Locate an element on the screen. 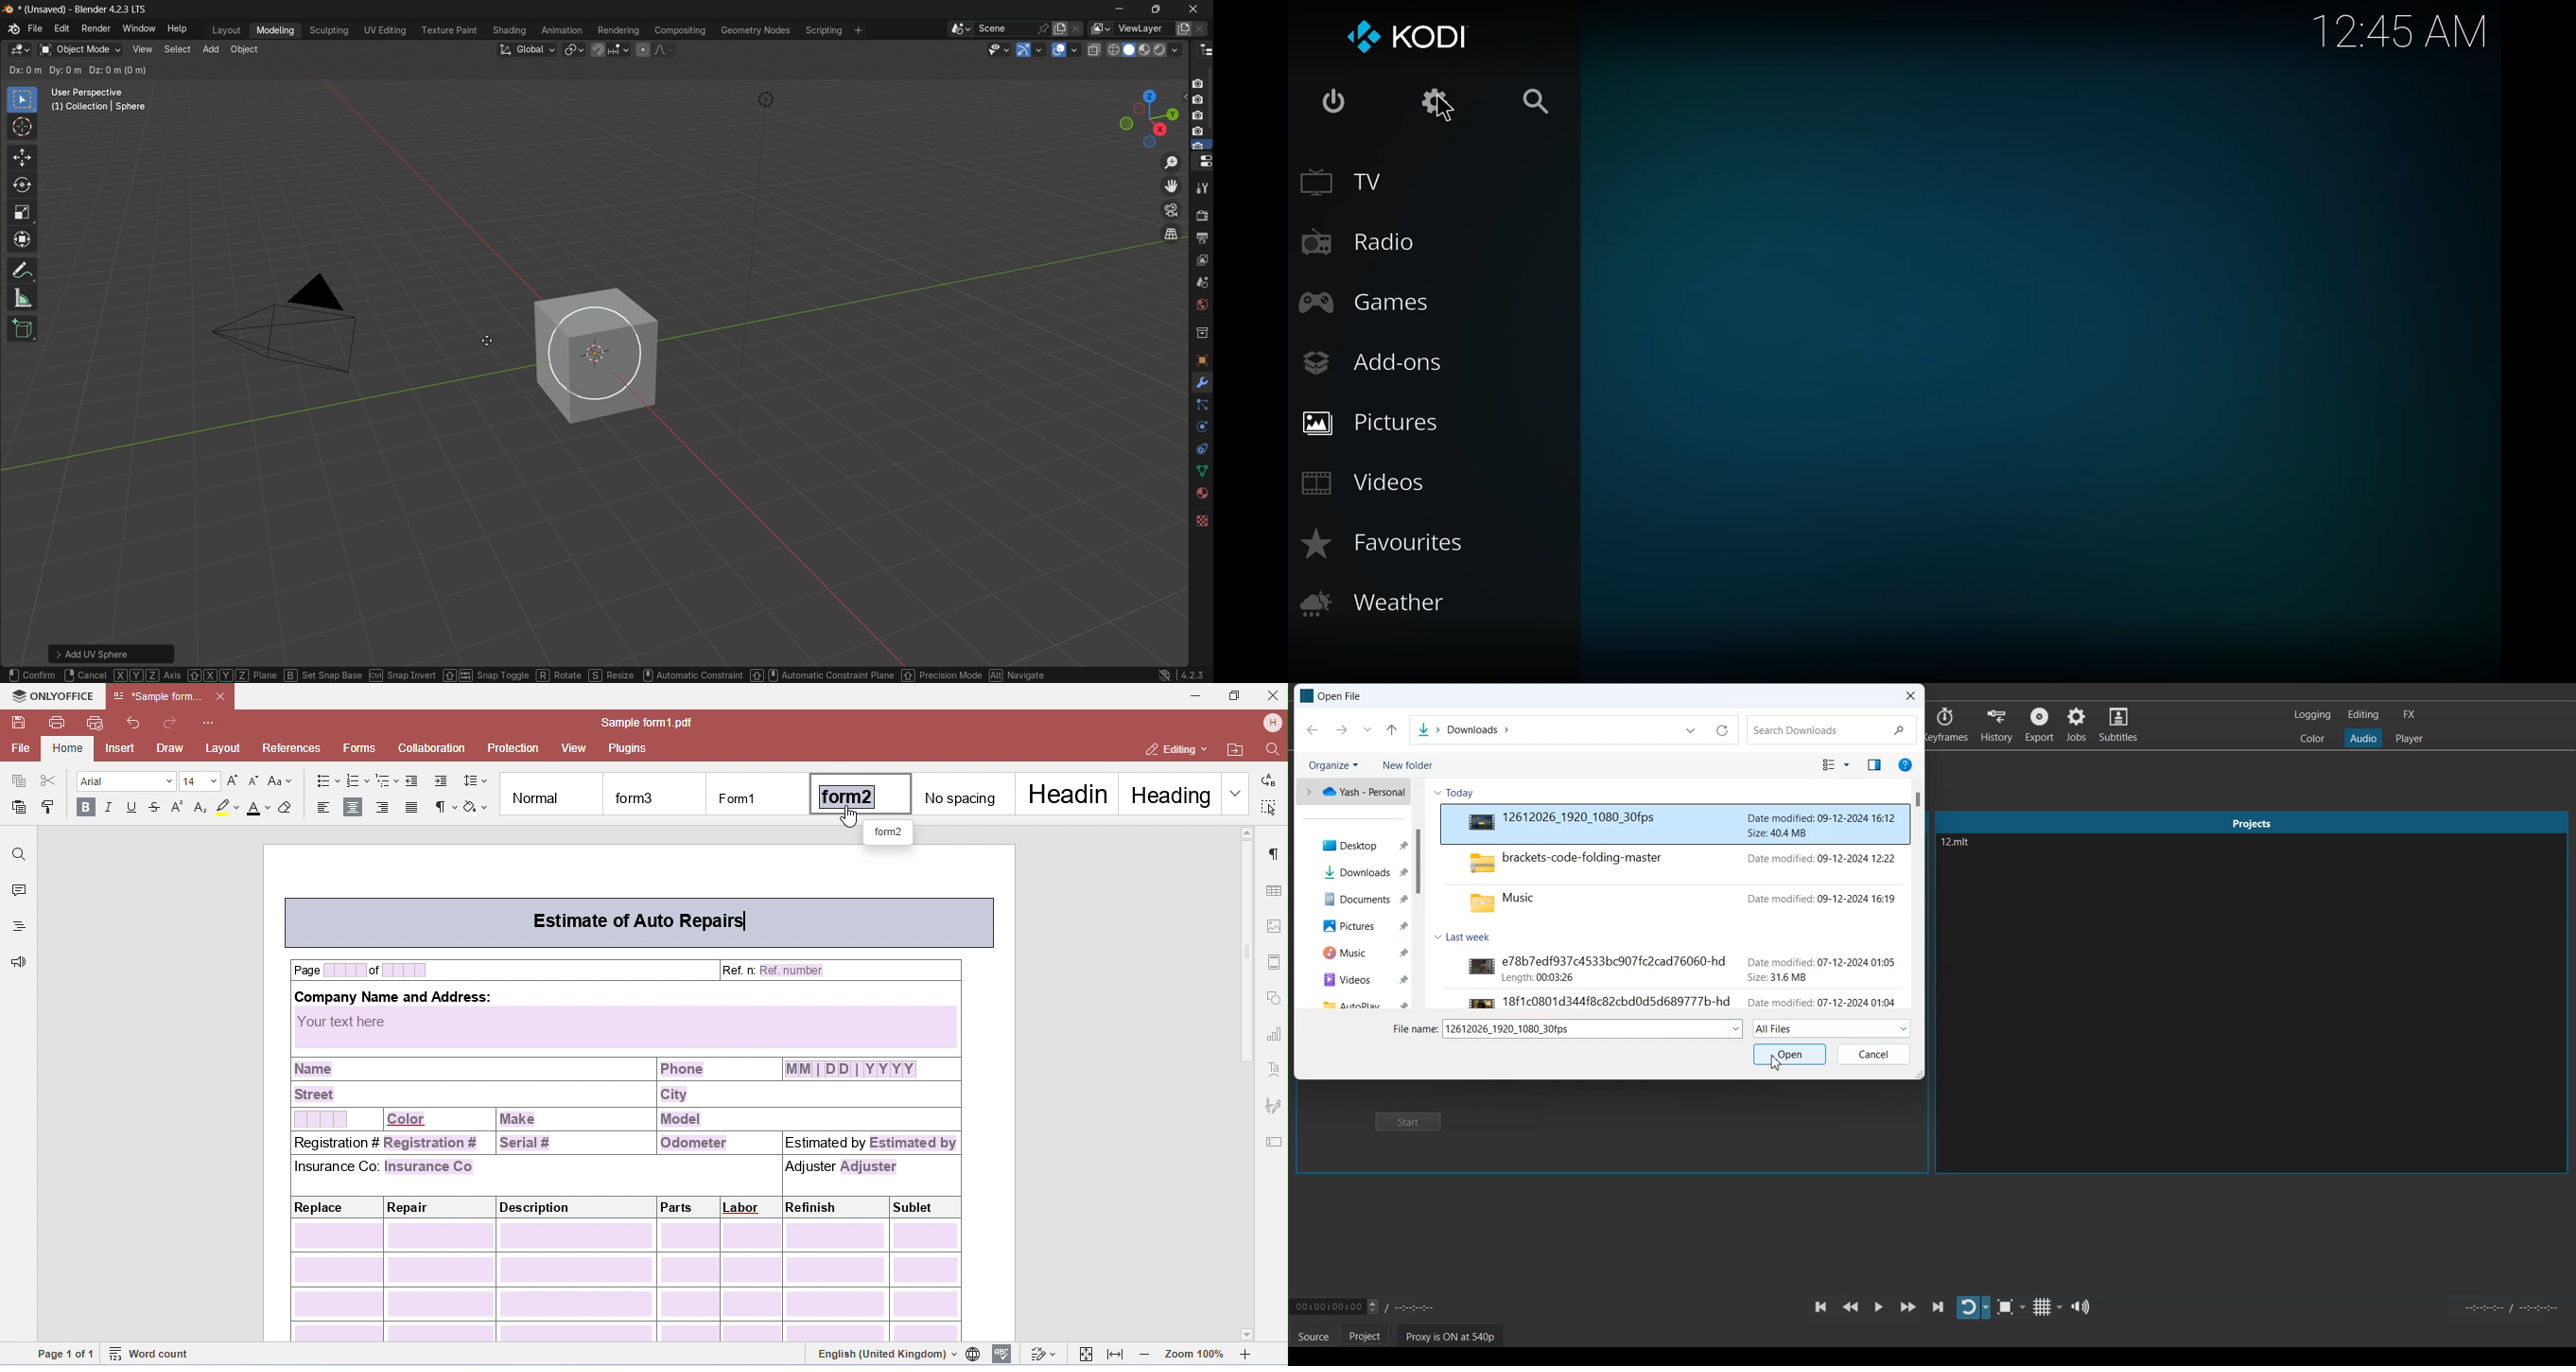  extend existing selection is located at coordinates (31, 70).